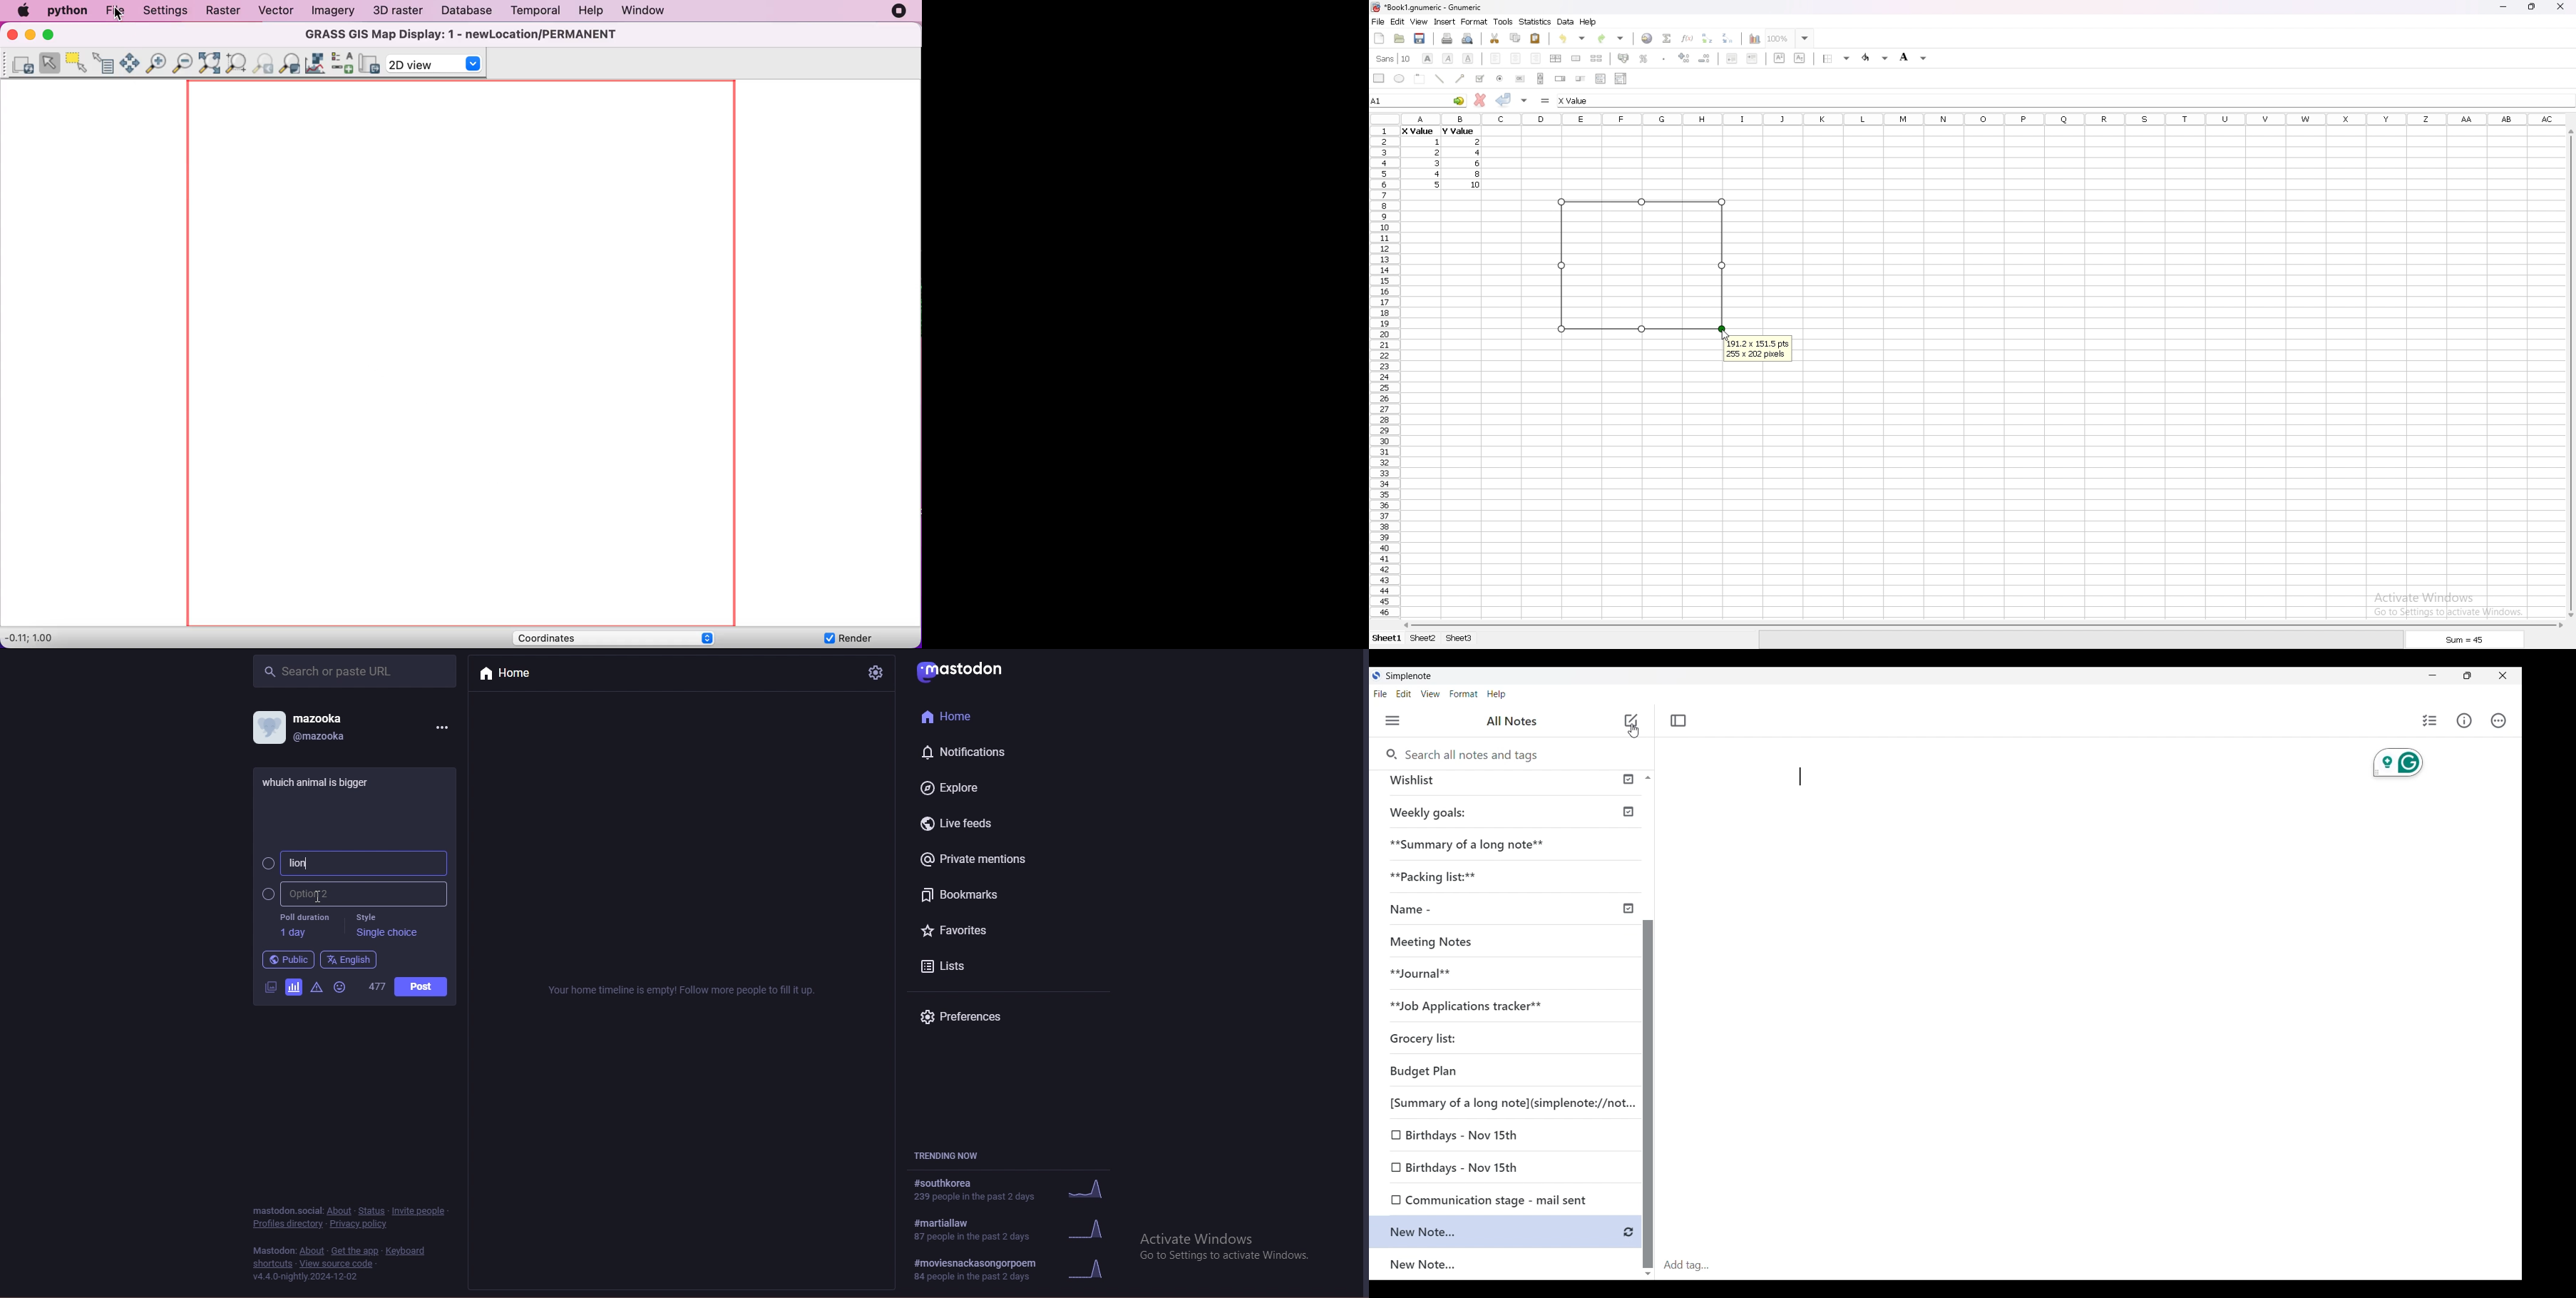  What do you see at coordinates (372, 1211) in the screenshot?
I see `status` at bounding box center [372, 1211].